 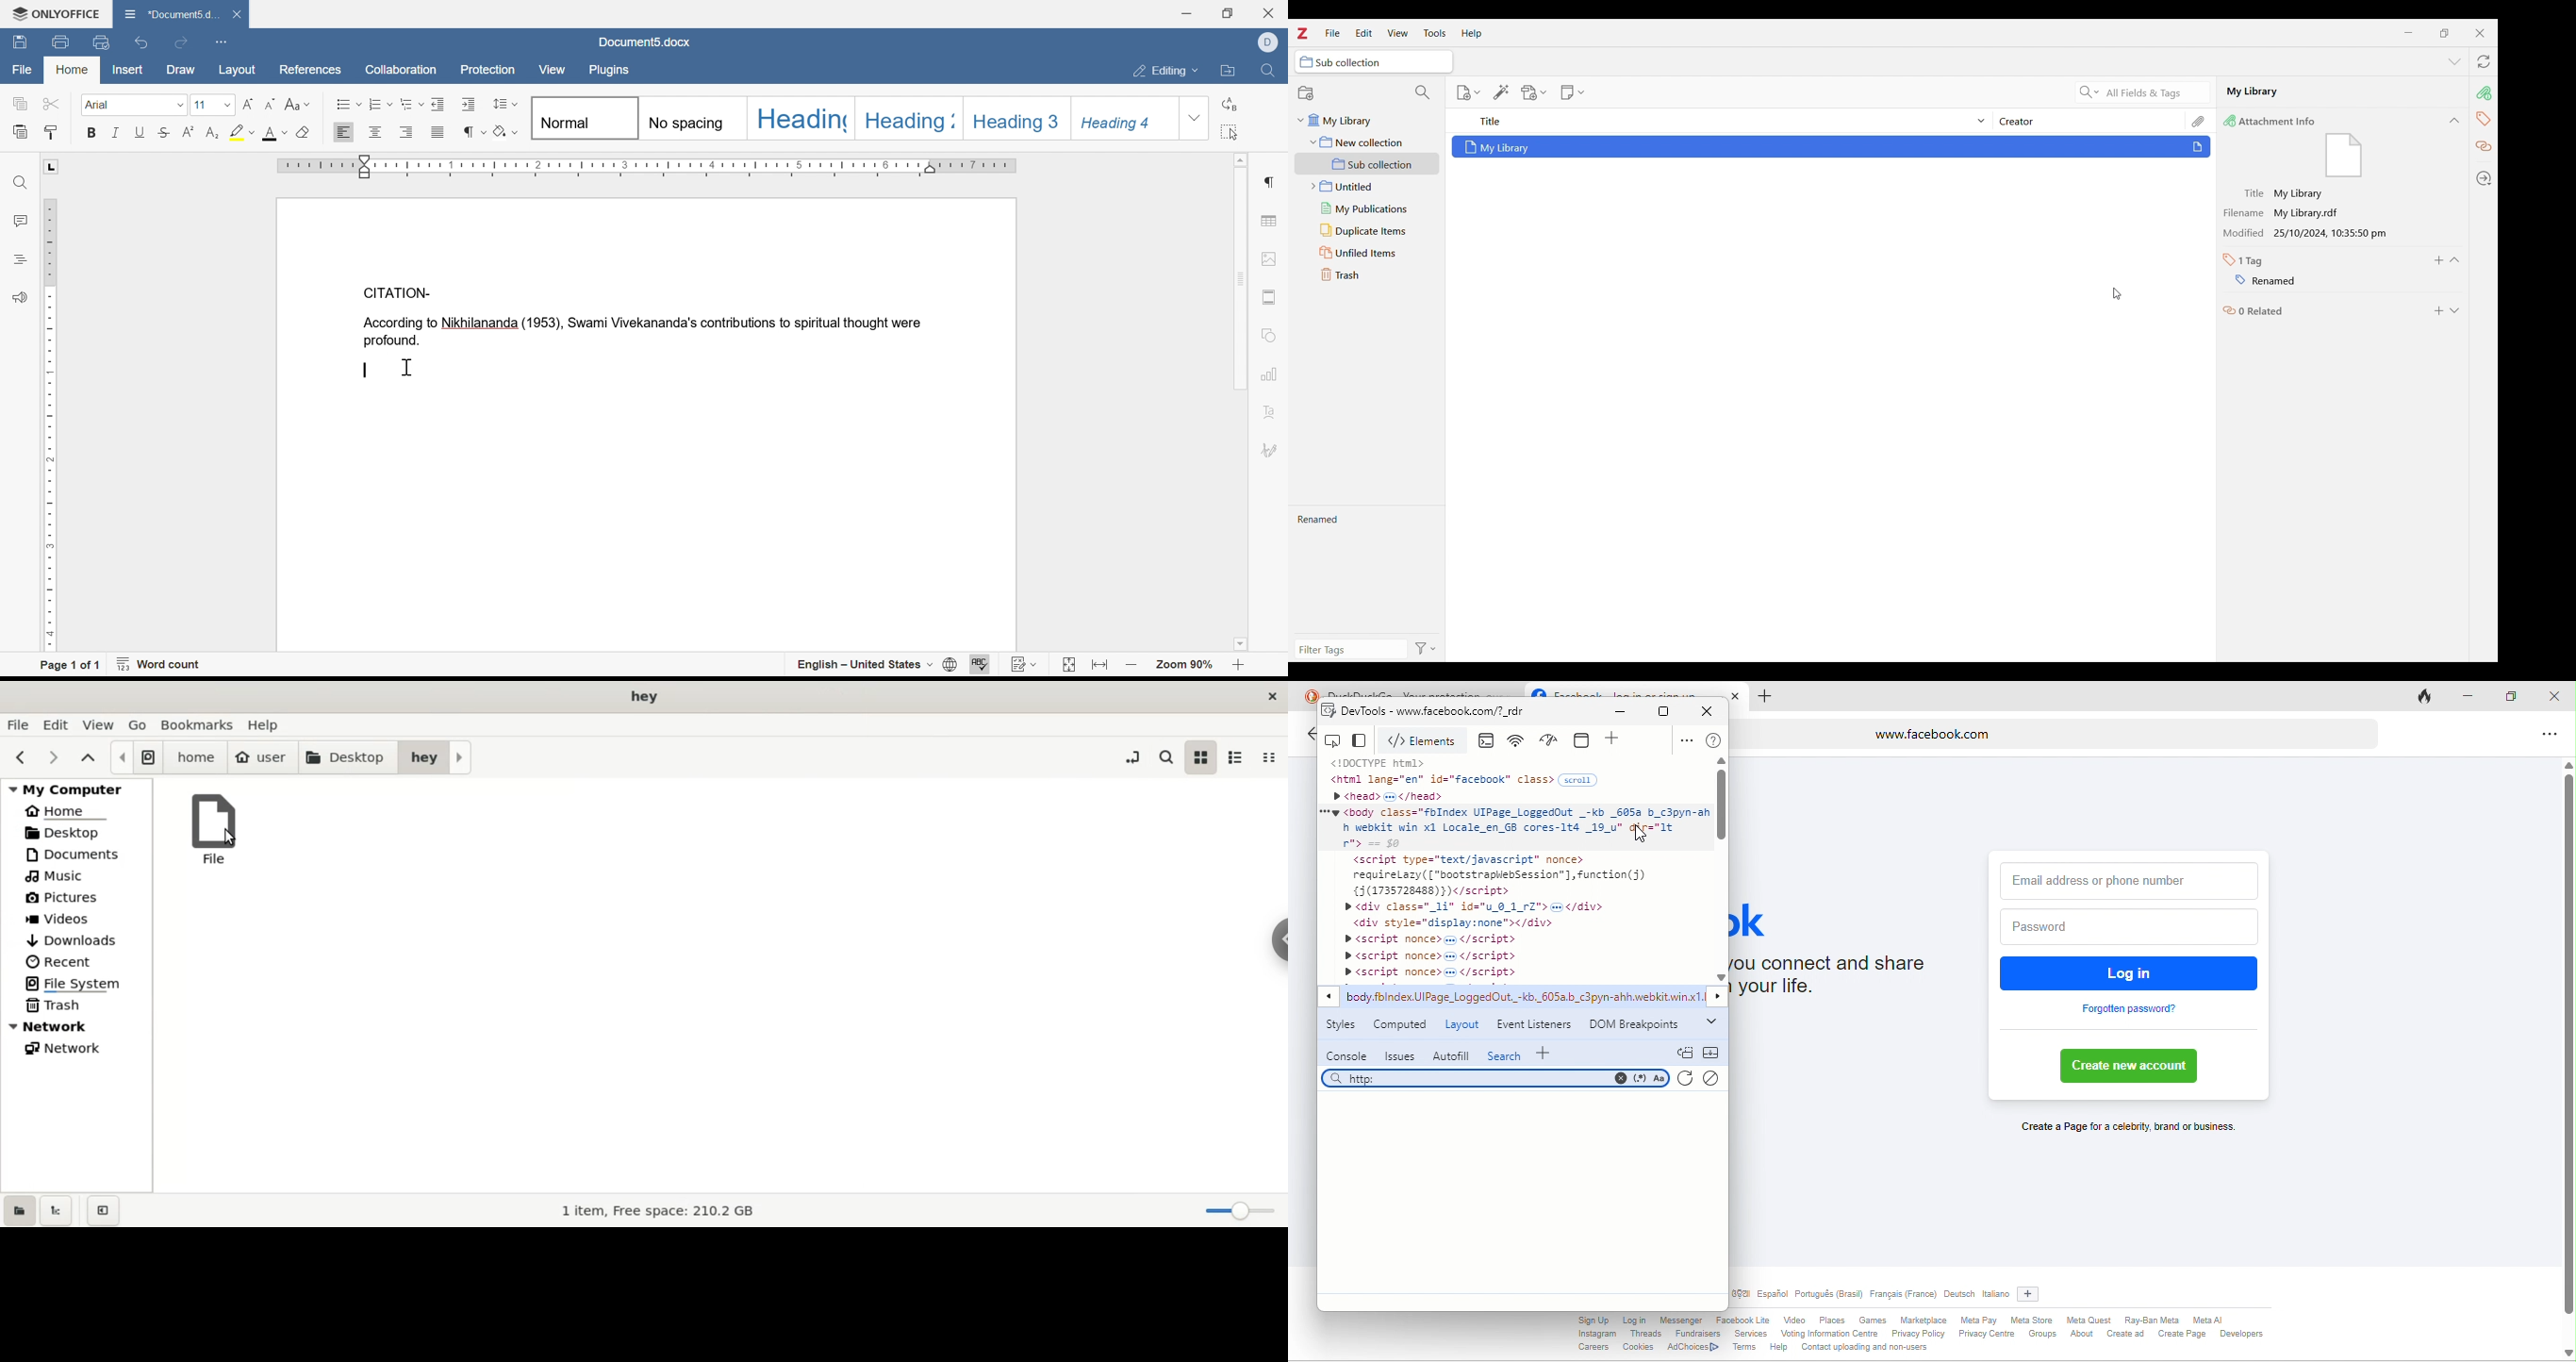 I want to click on paragraph and line spacing, so click(x=505, y=103).